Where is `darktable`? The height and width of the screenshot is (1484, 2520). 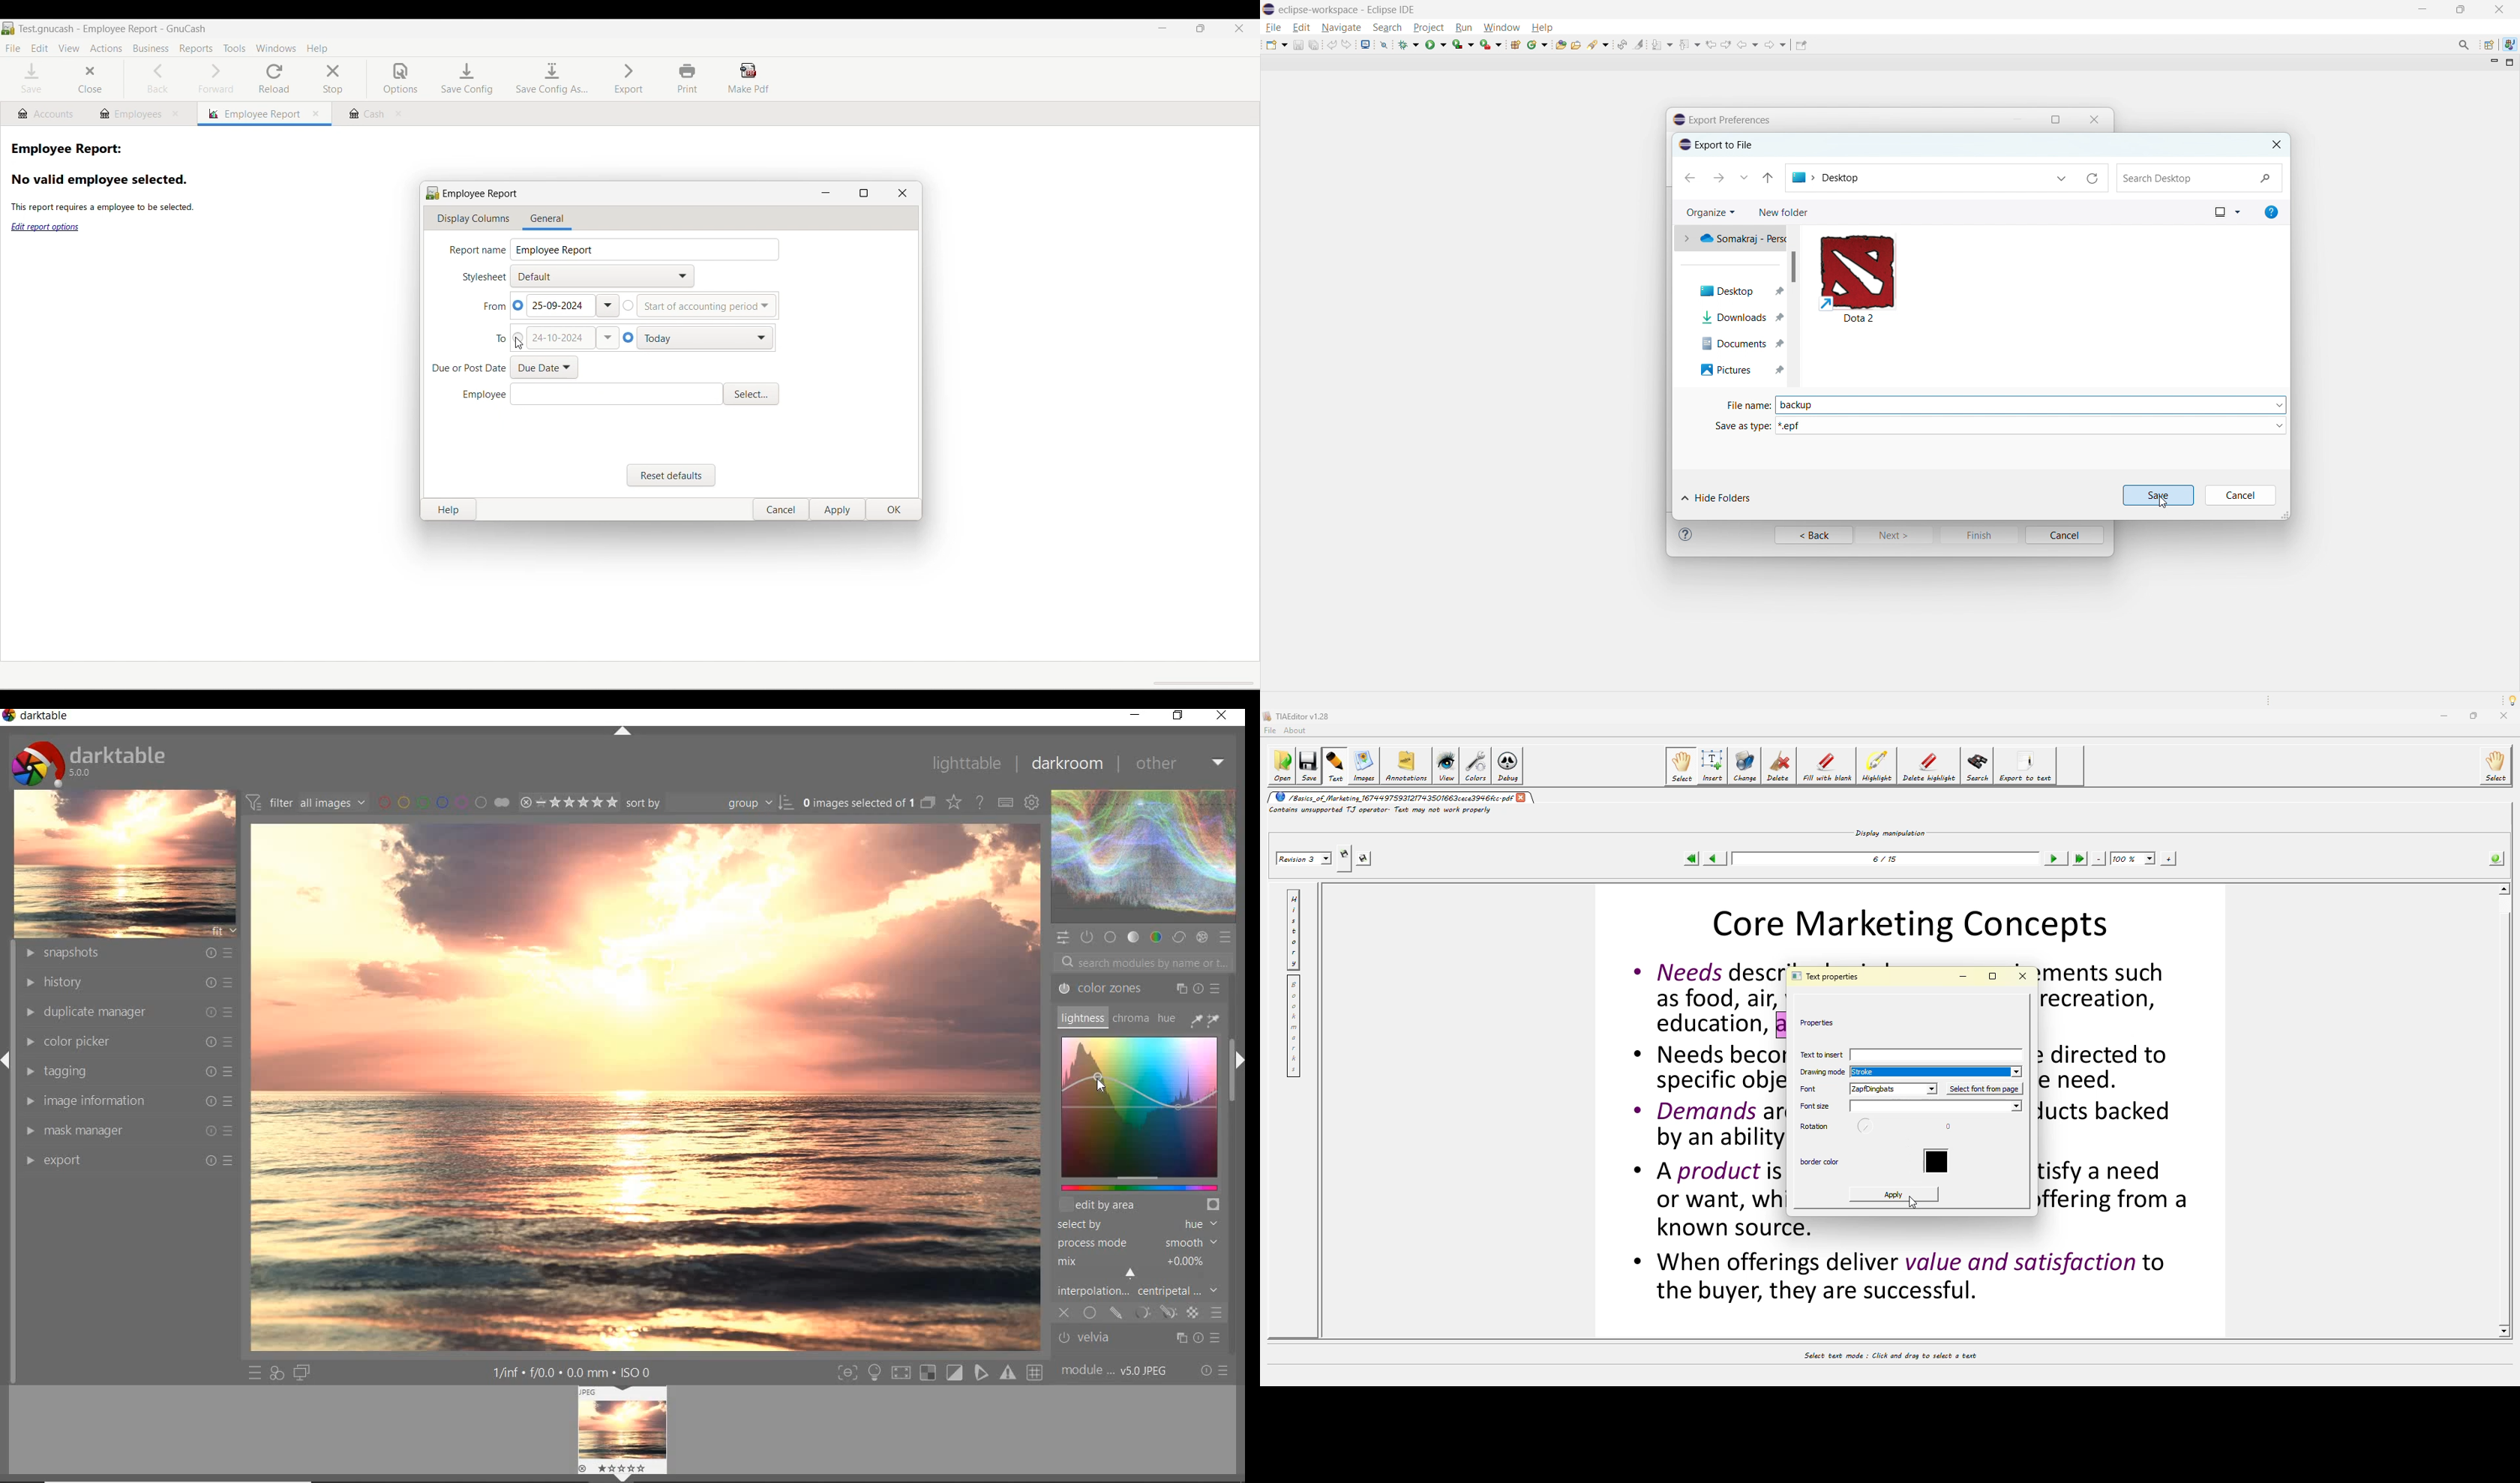
darktable is located at coordinates (38, 717).